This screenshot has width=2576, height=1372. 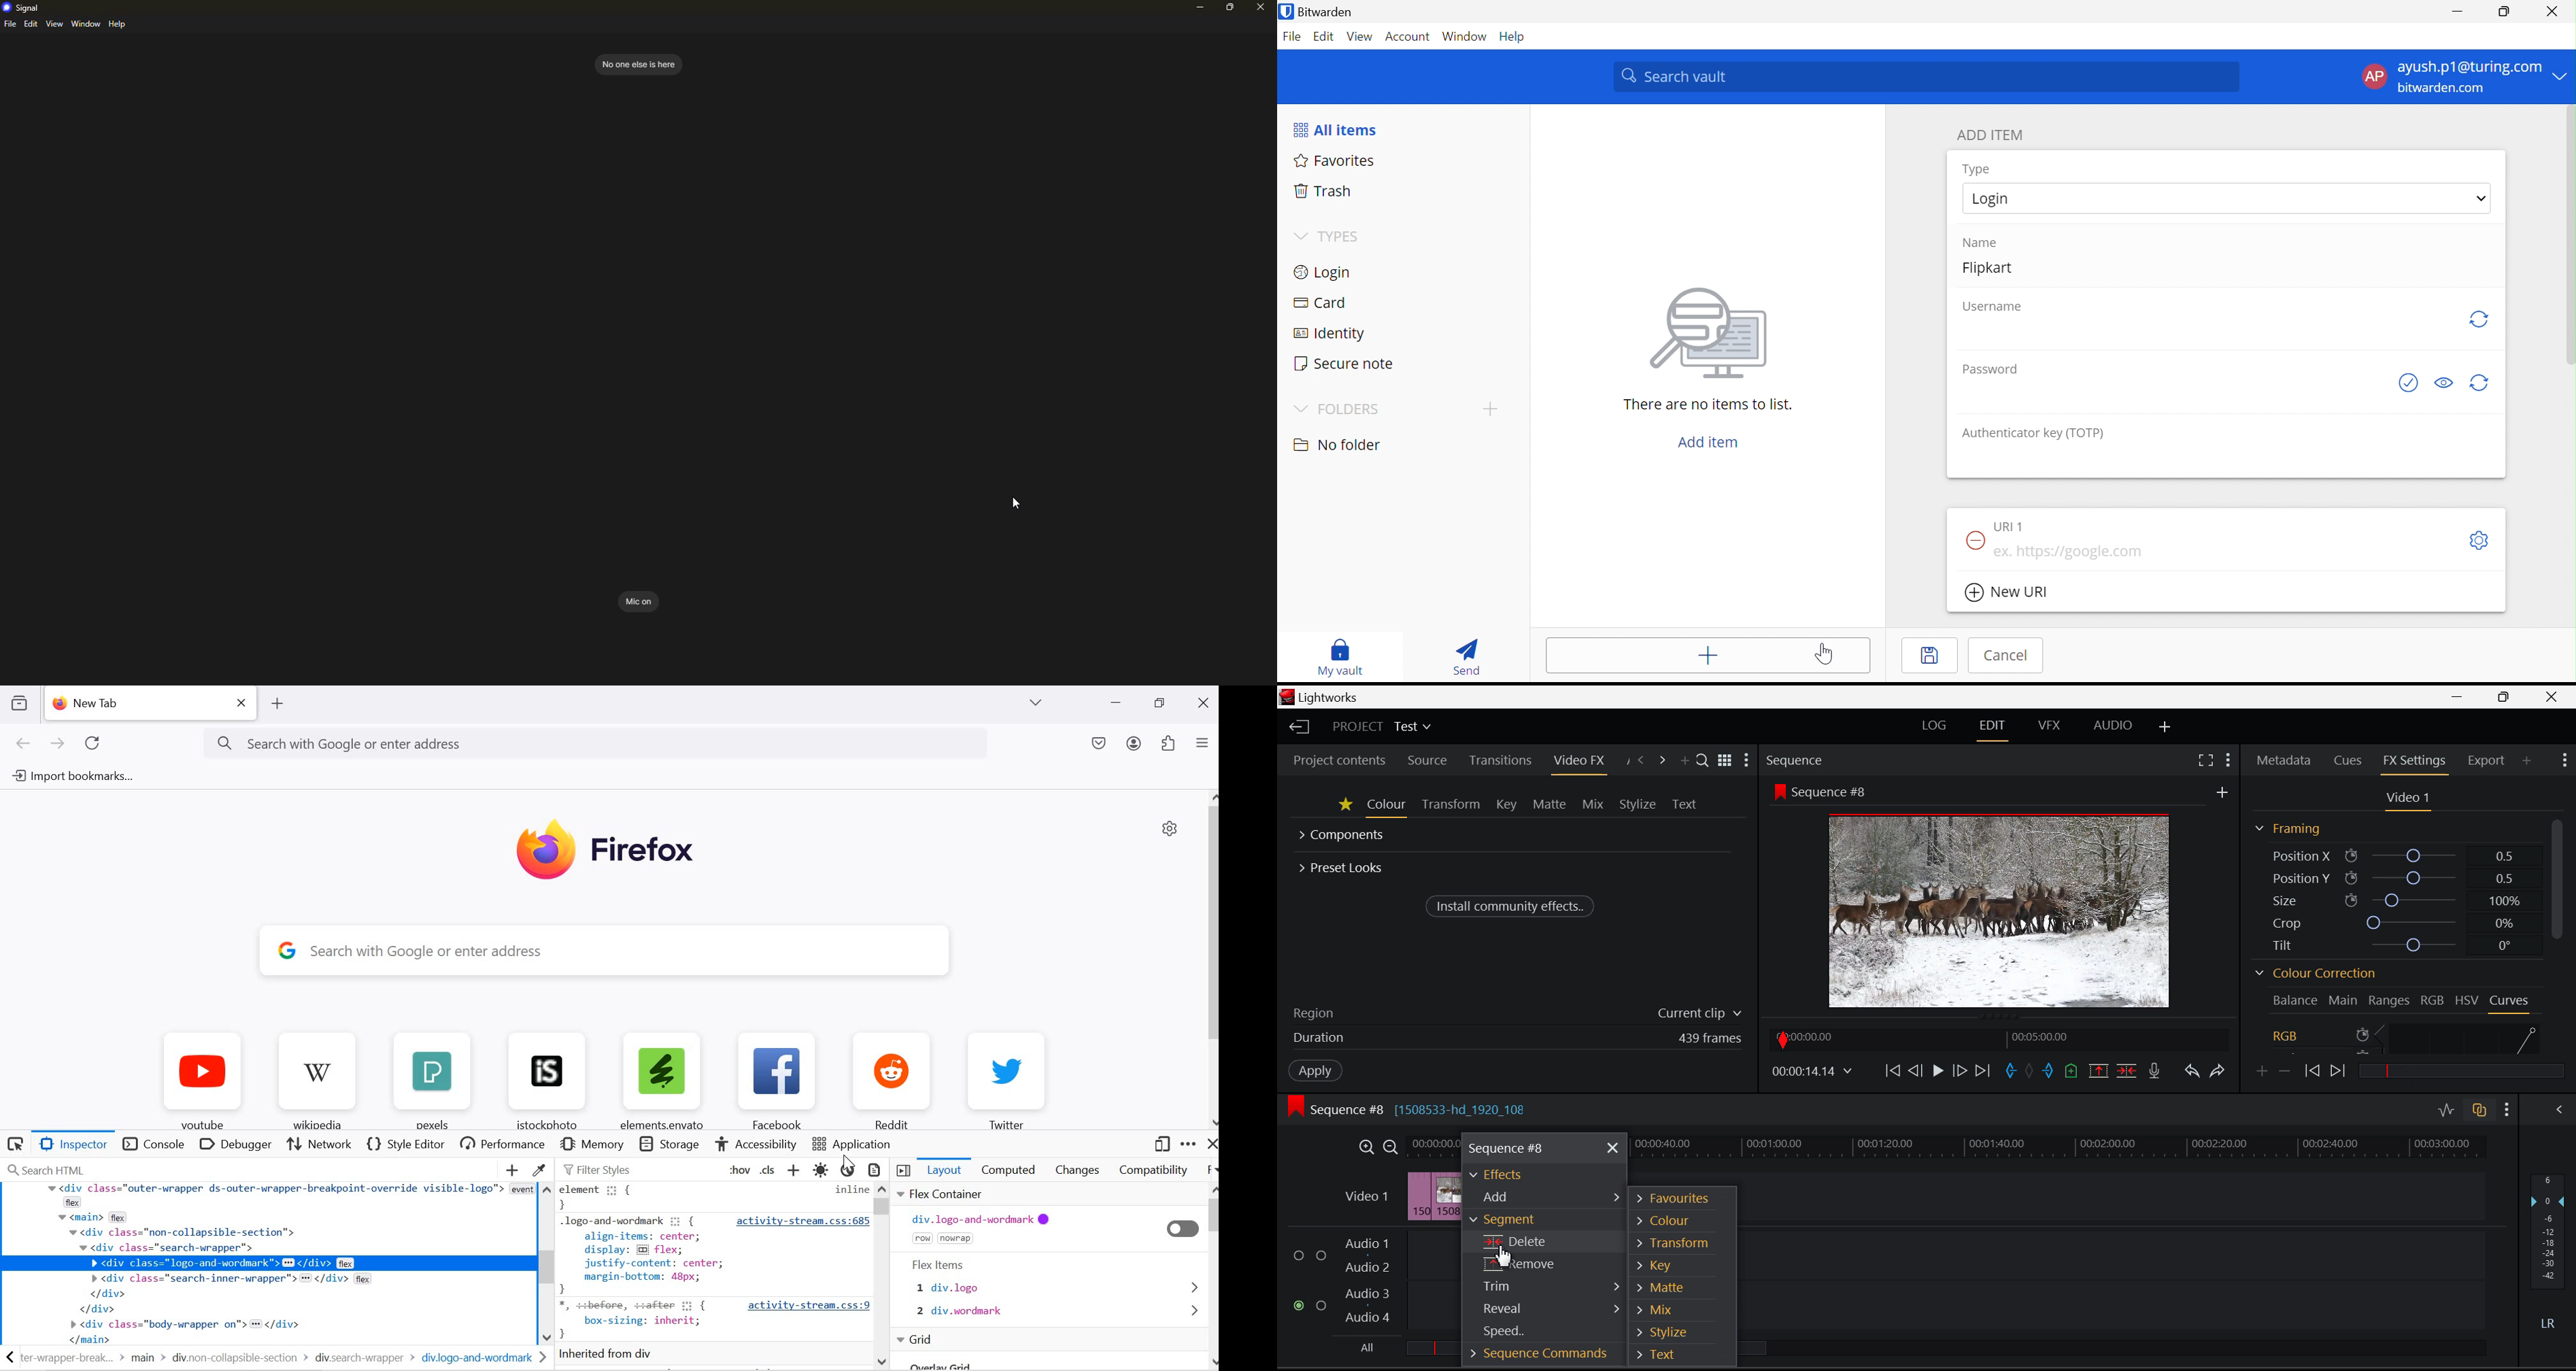 What do you see at coordinates (605, 849) in the screenshot?
I see `Firefox Logo` at bounding box center [605, 849].